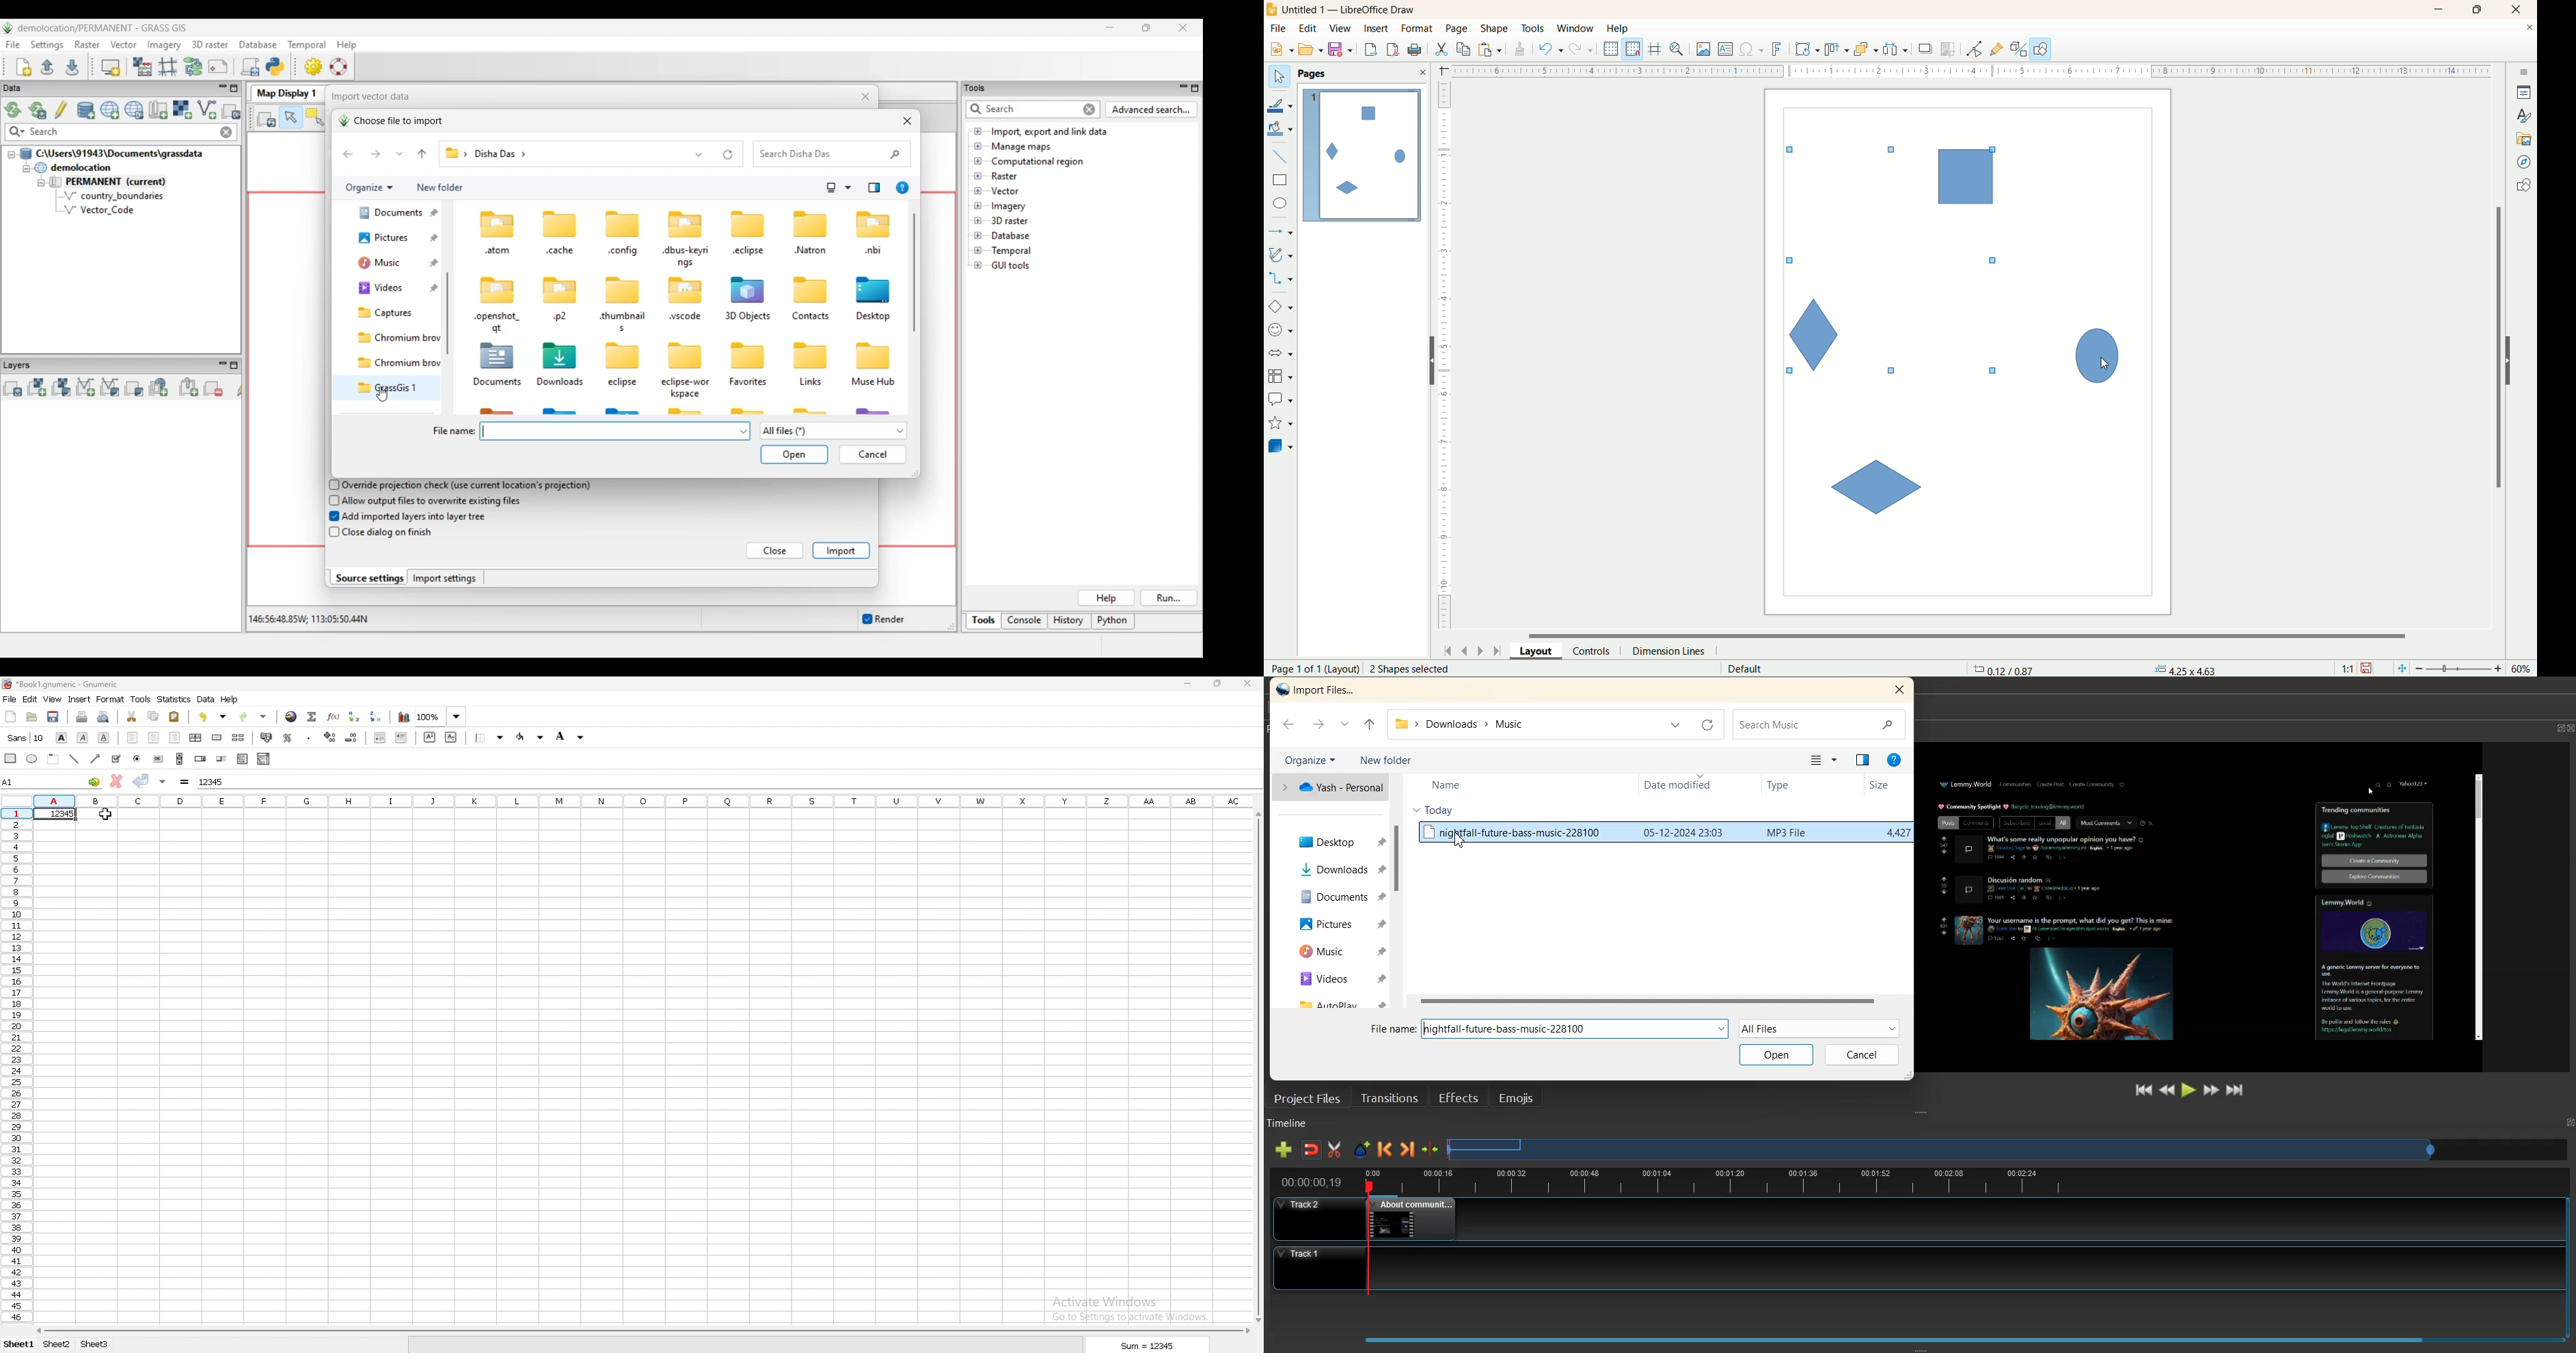 The image size is (2576, 1372). What do you see at coordinates (1282, 129) in the screenshot?
I see `fill color` at bounding box center [1282, 129].